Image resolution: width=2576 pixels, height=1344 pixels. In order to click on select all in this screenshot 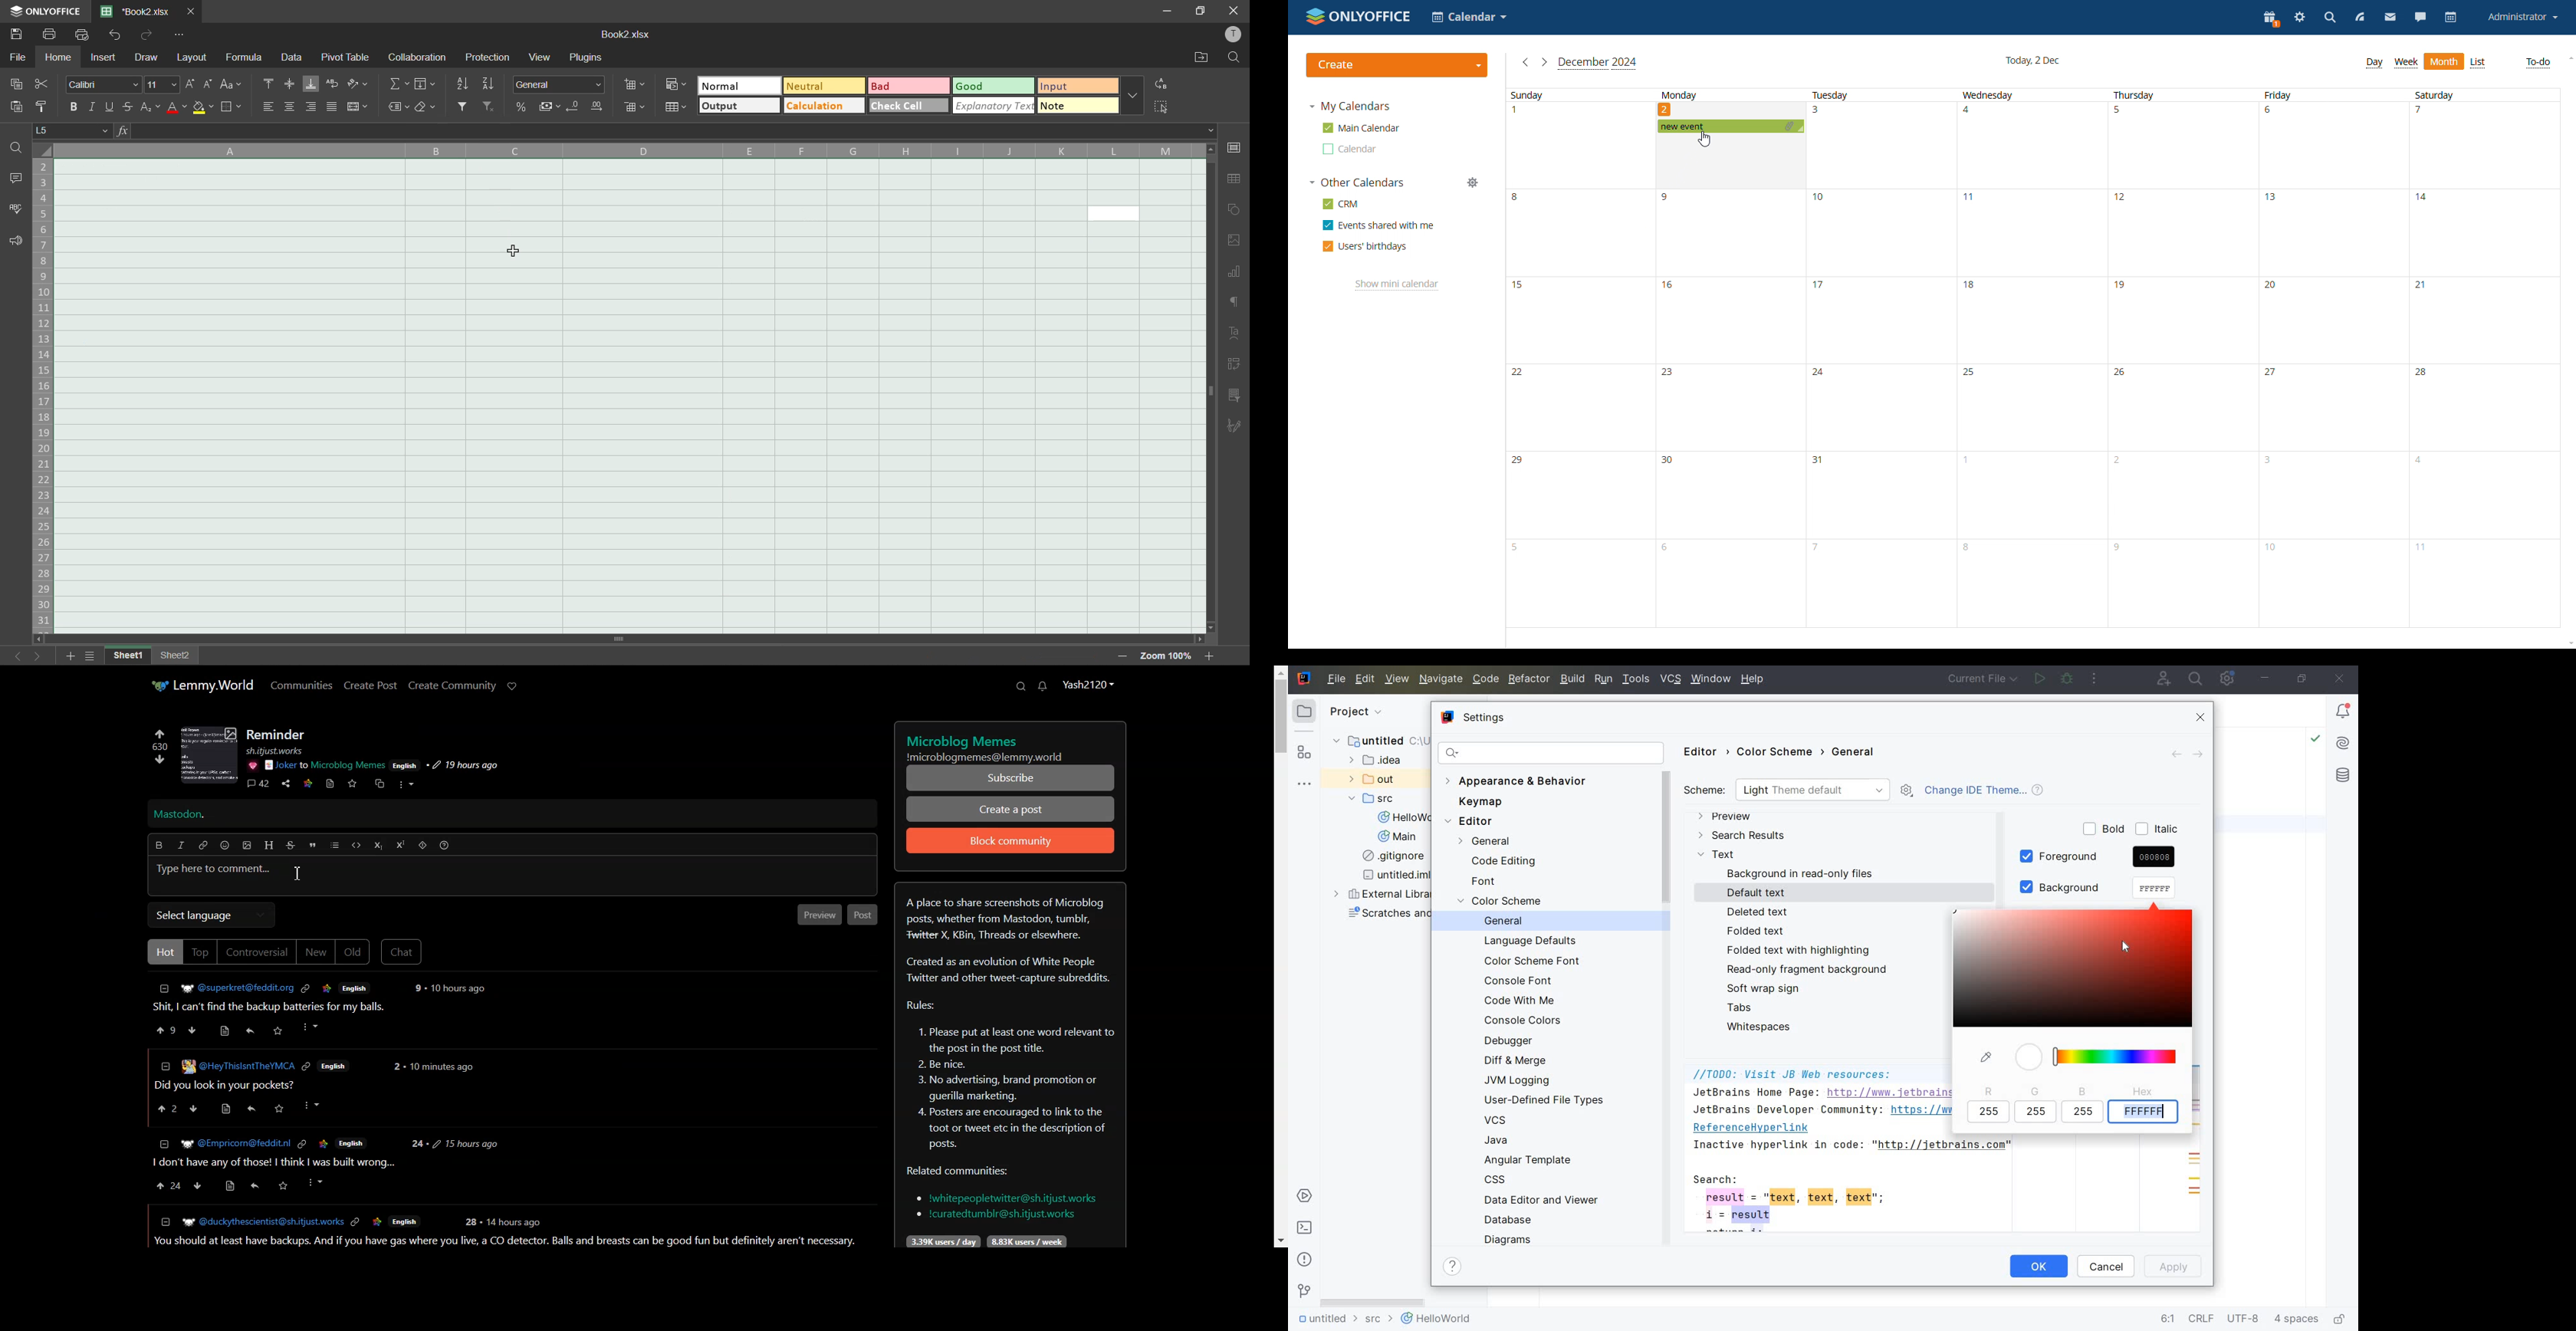, I will do `click(1163, 107)`.